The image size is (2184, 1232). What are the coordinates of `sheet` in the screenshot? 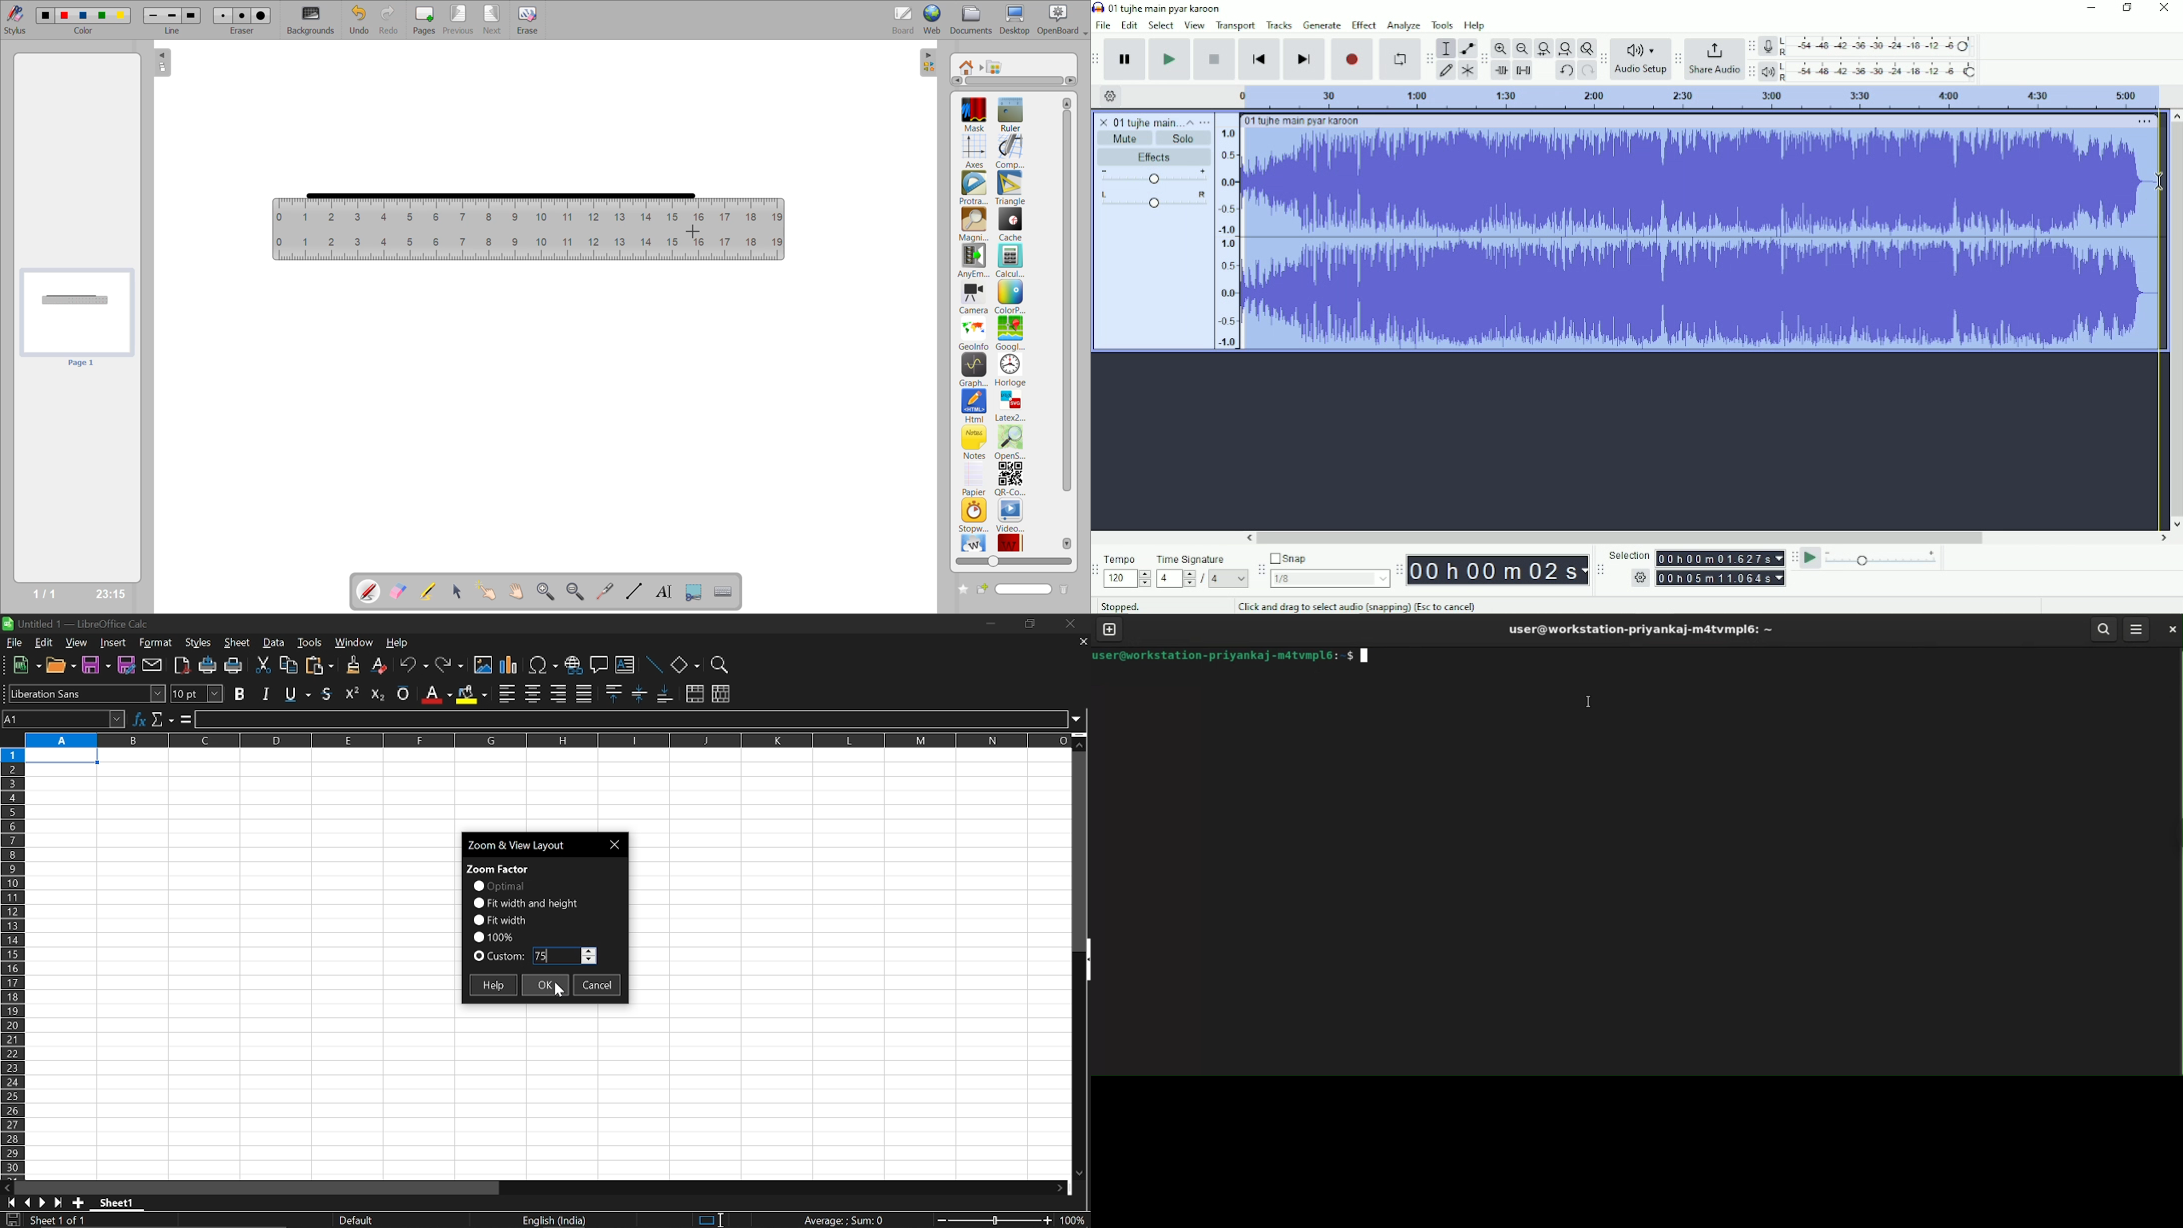 It's located at (238, 644).